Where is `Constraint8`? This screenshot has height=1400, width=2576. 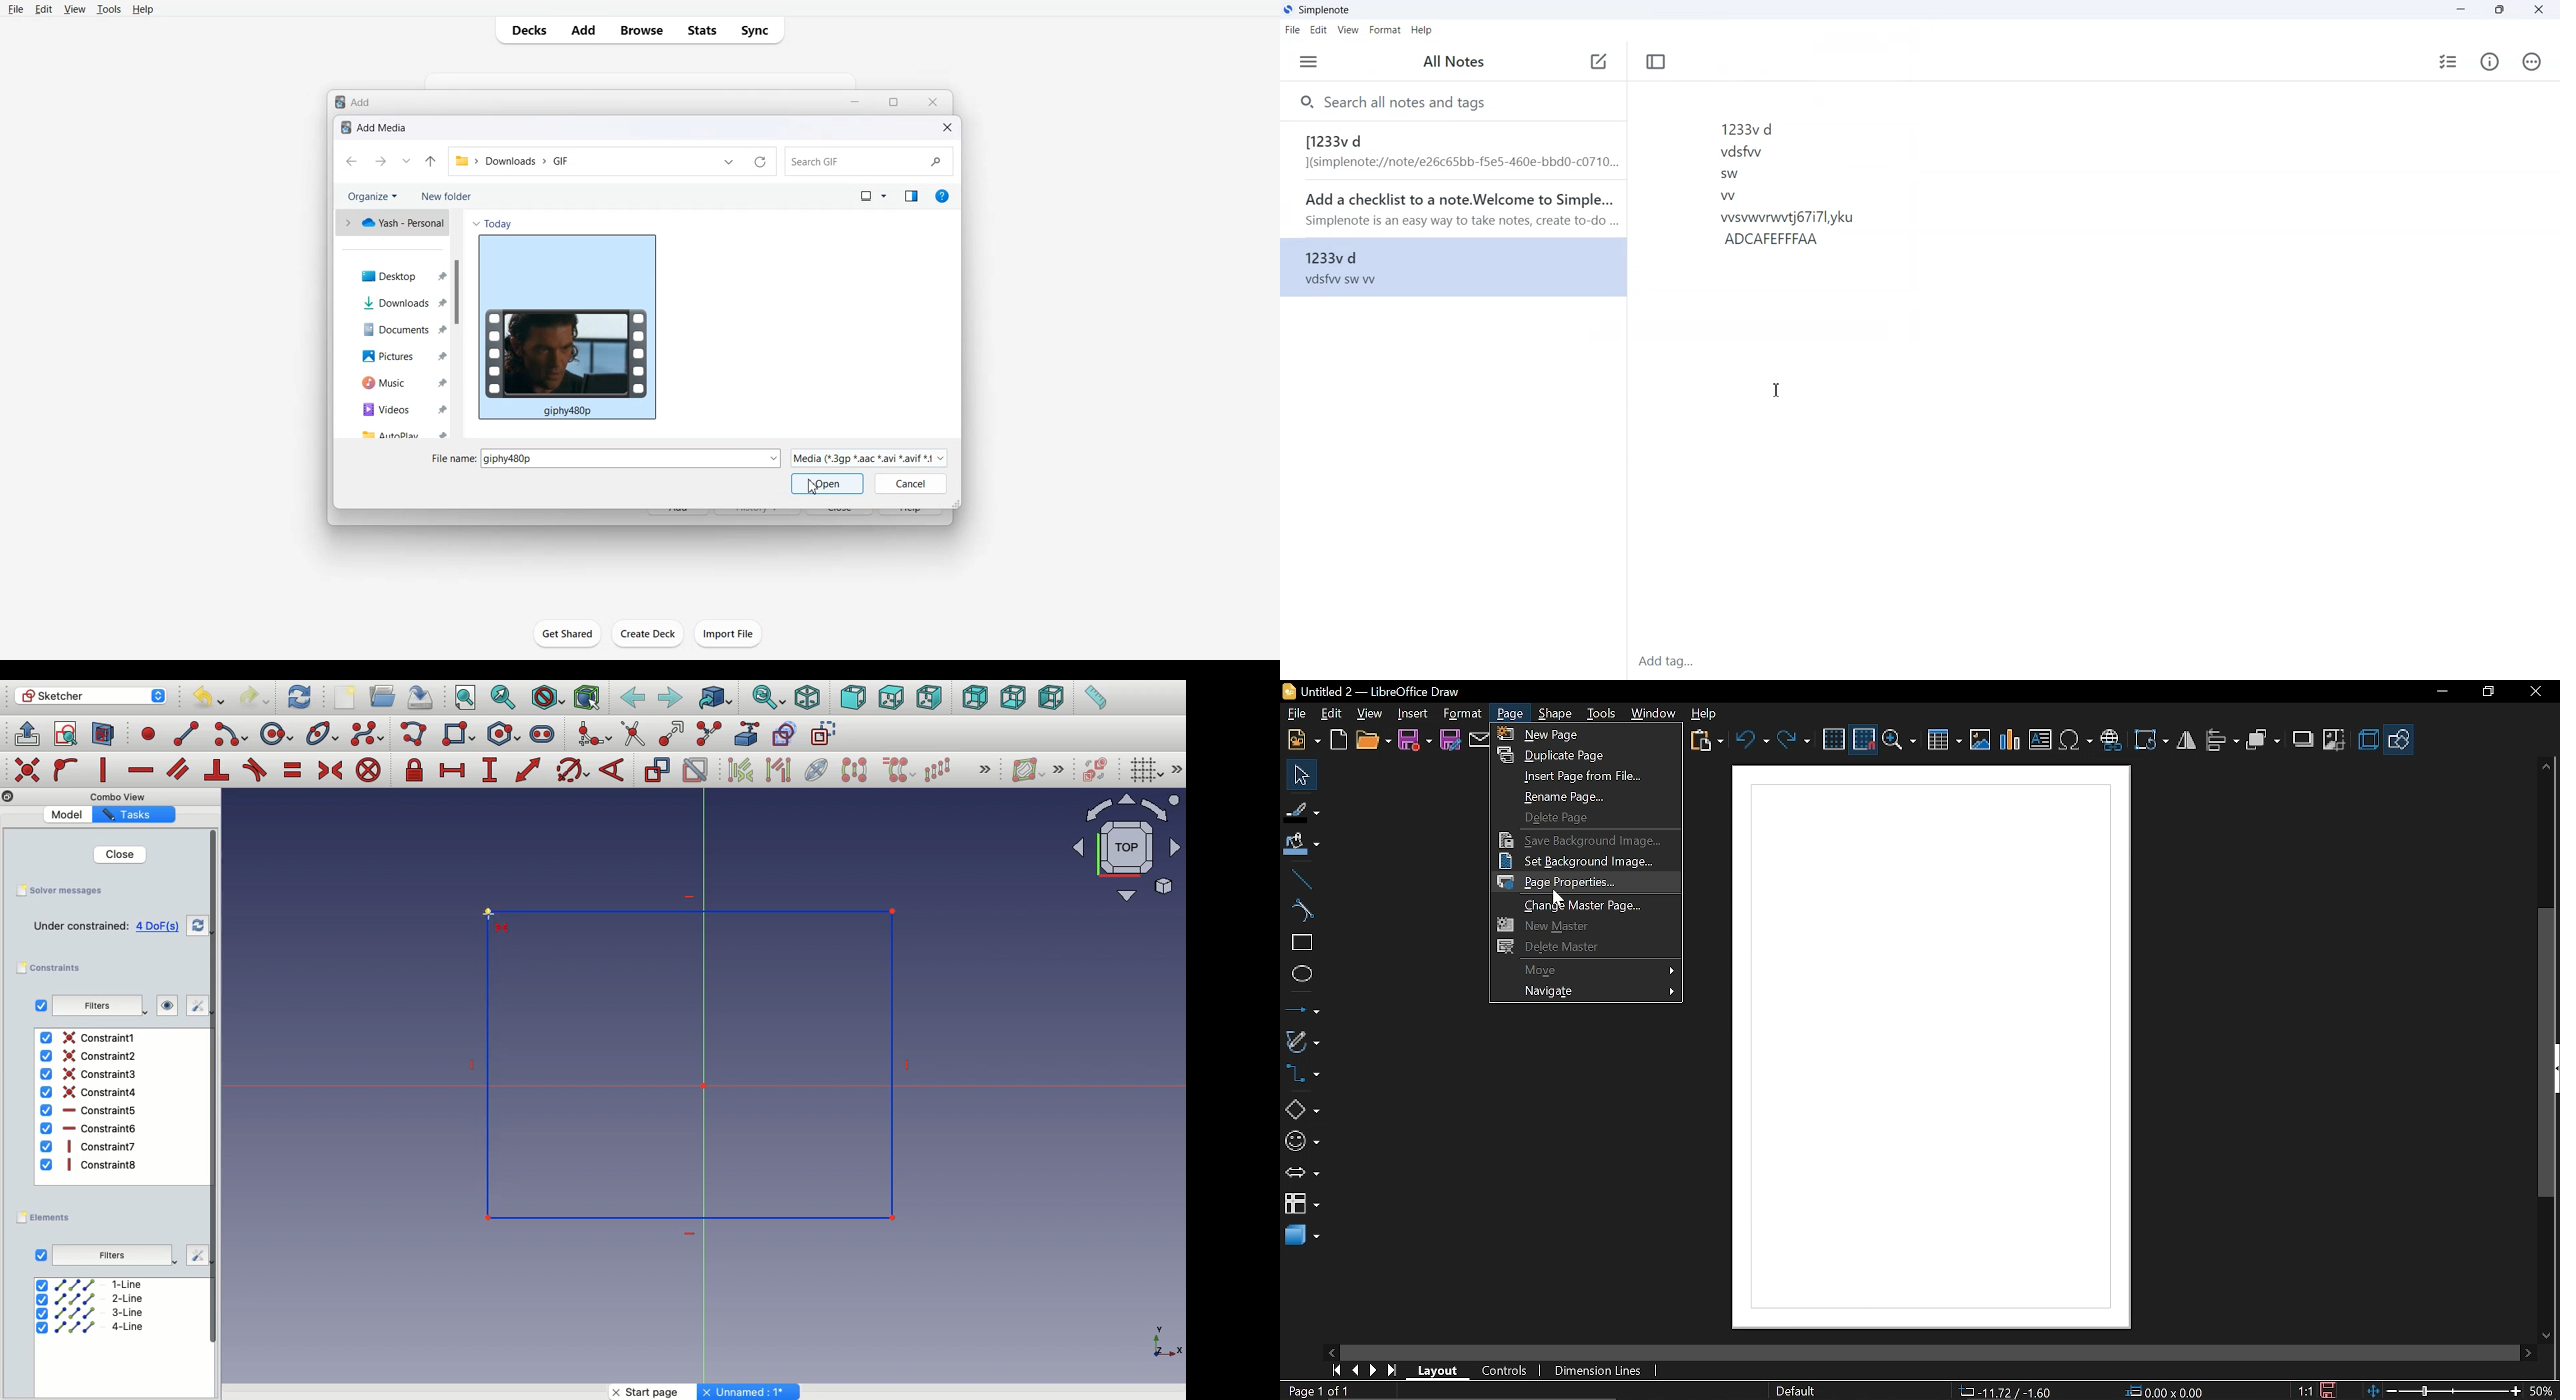
Constraint8 is located at coordinates (90, 1164).